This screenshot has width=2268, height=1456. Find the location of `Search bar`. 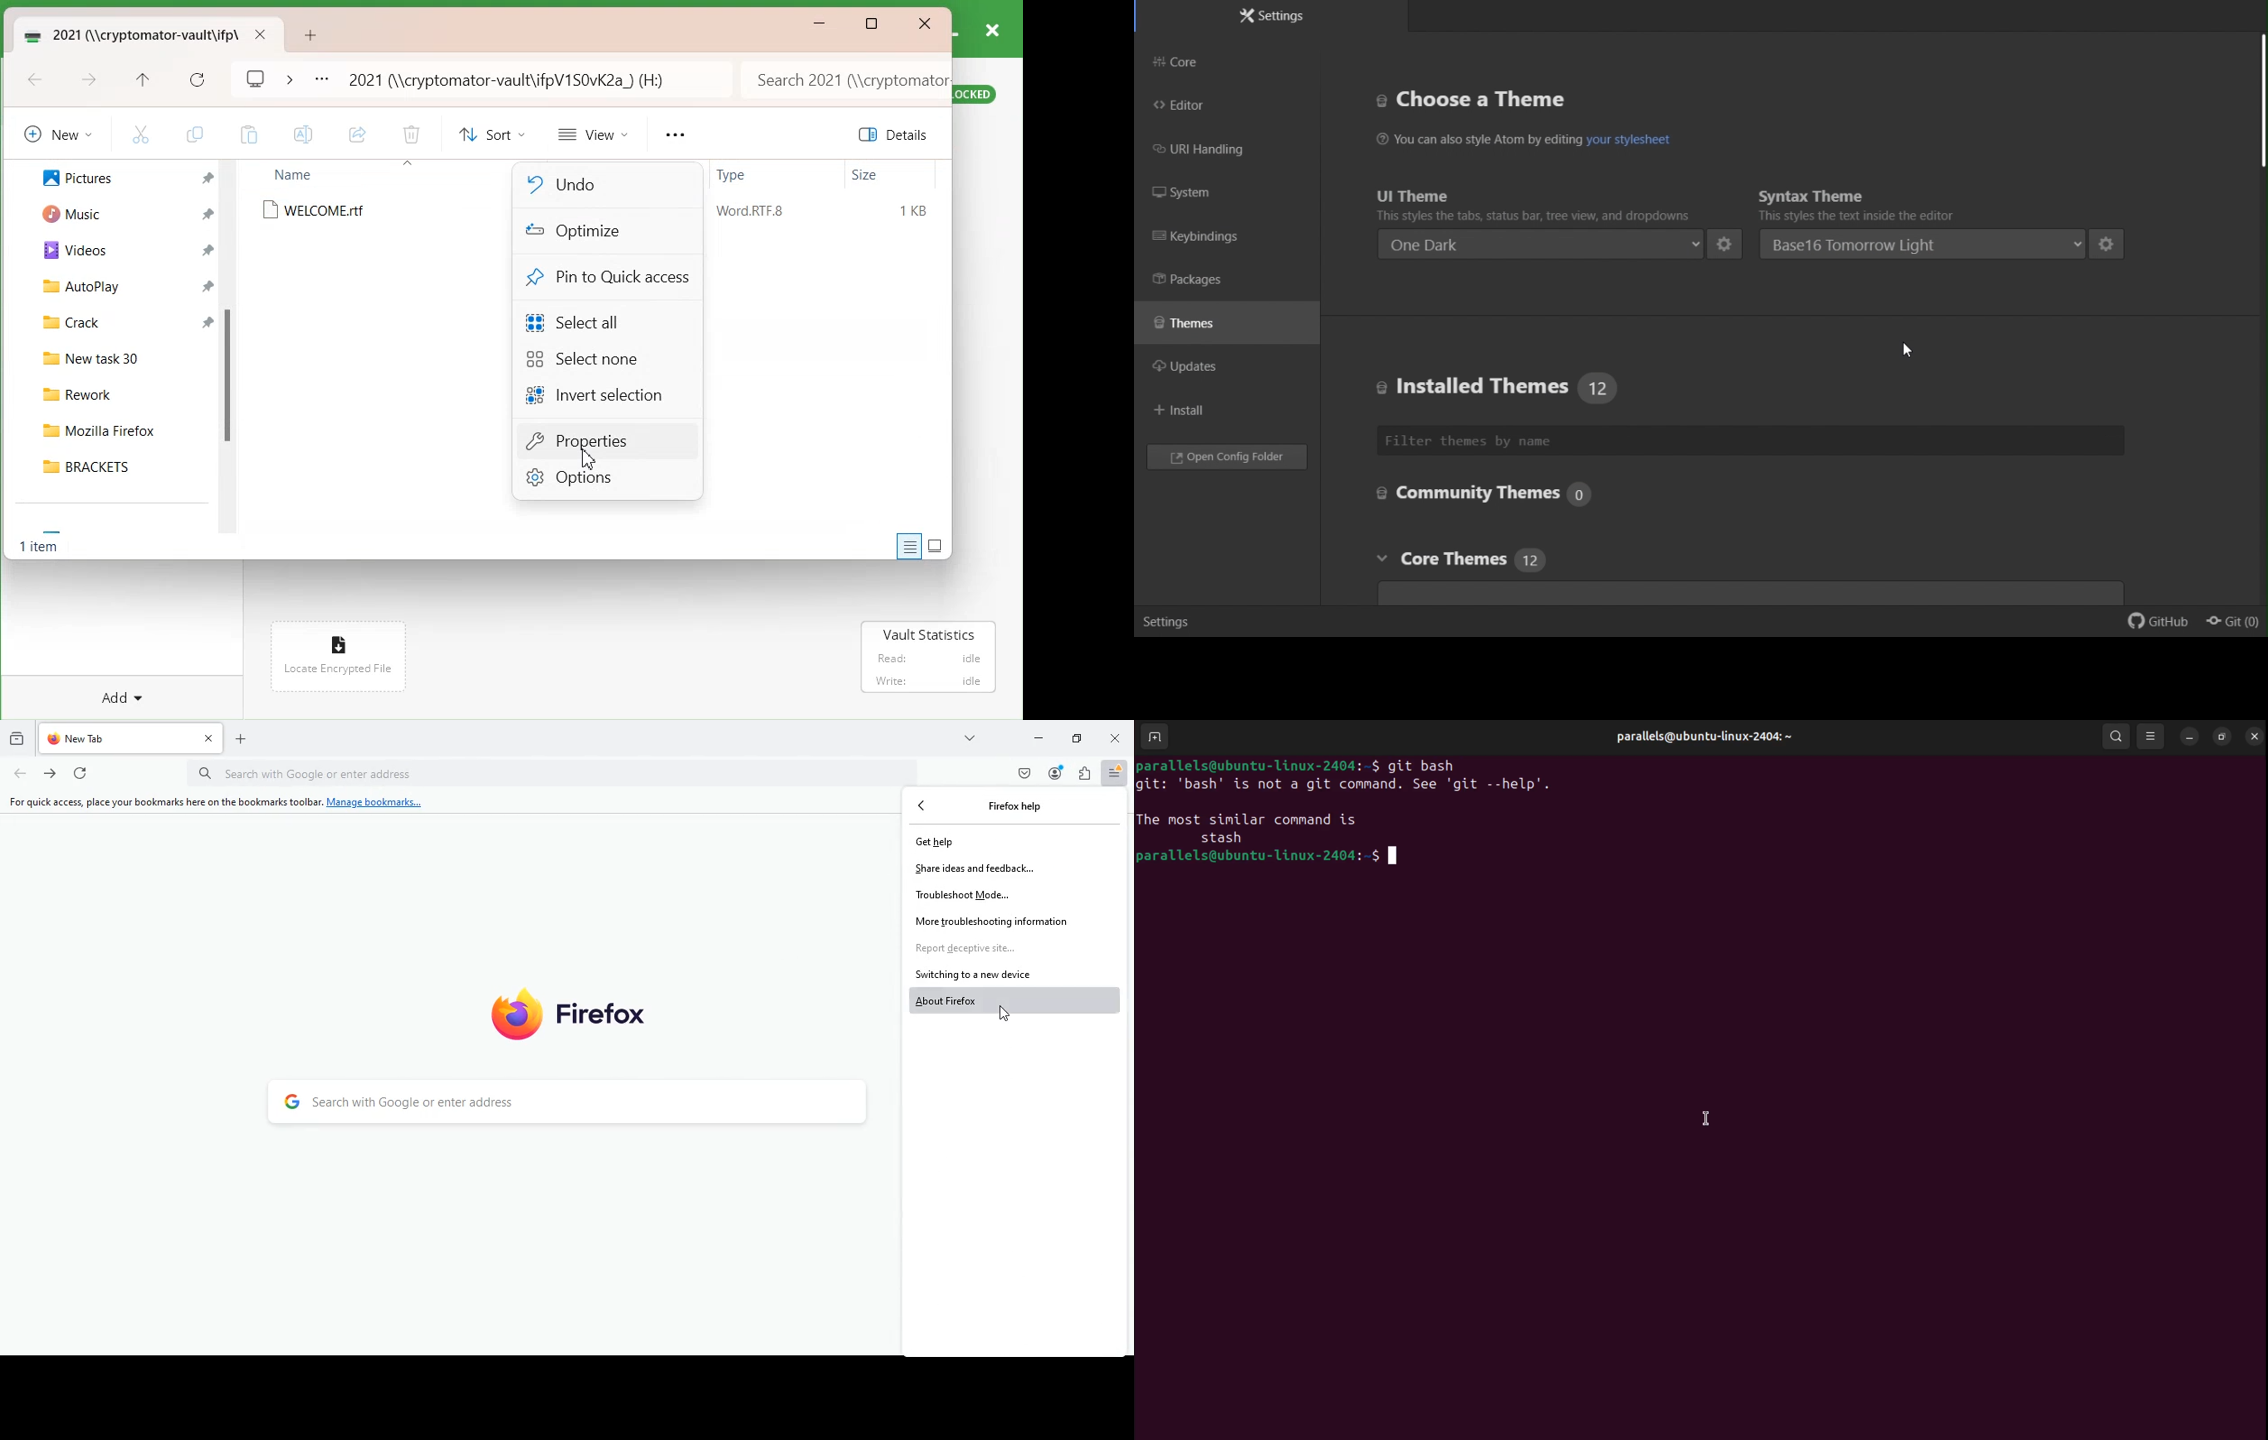

Search bar is located at coordinates (556, 774).